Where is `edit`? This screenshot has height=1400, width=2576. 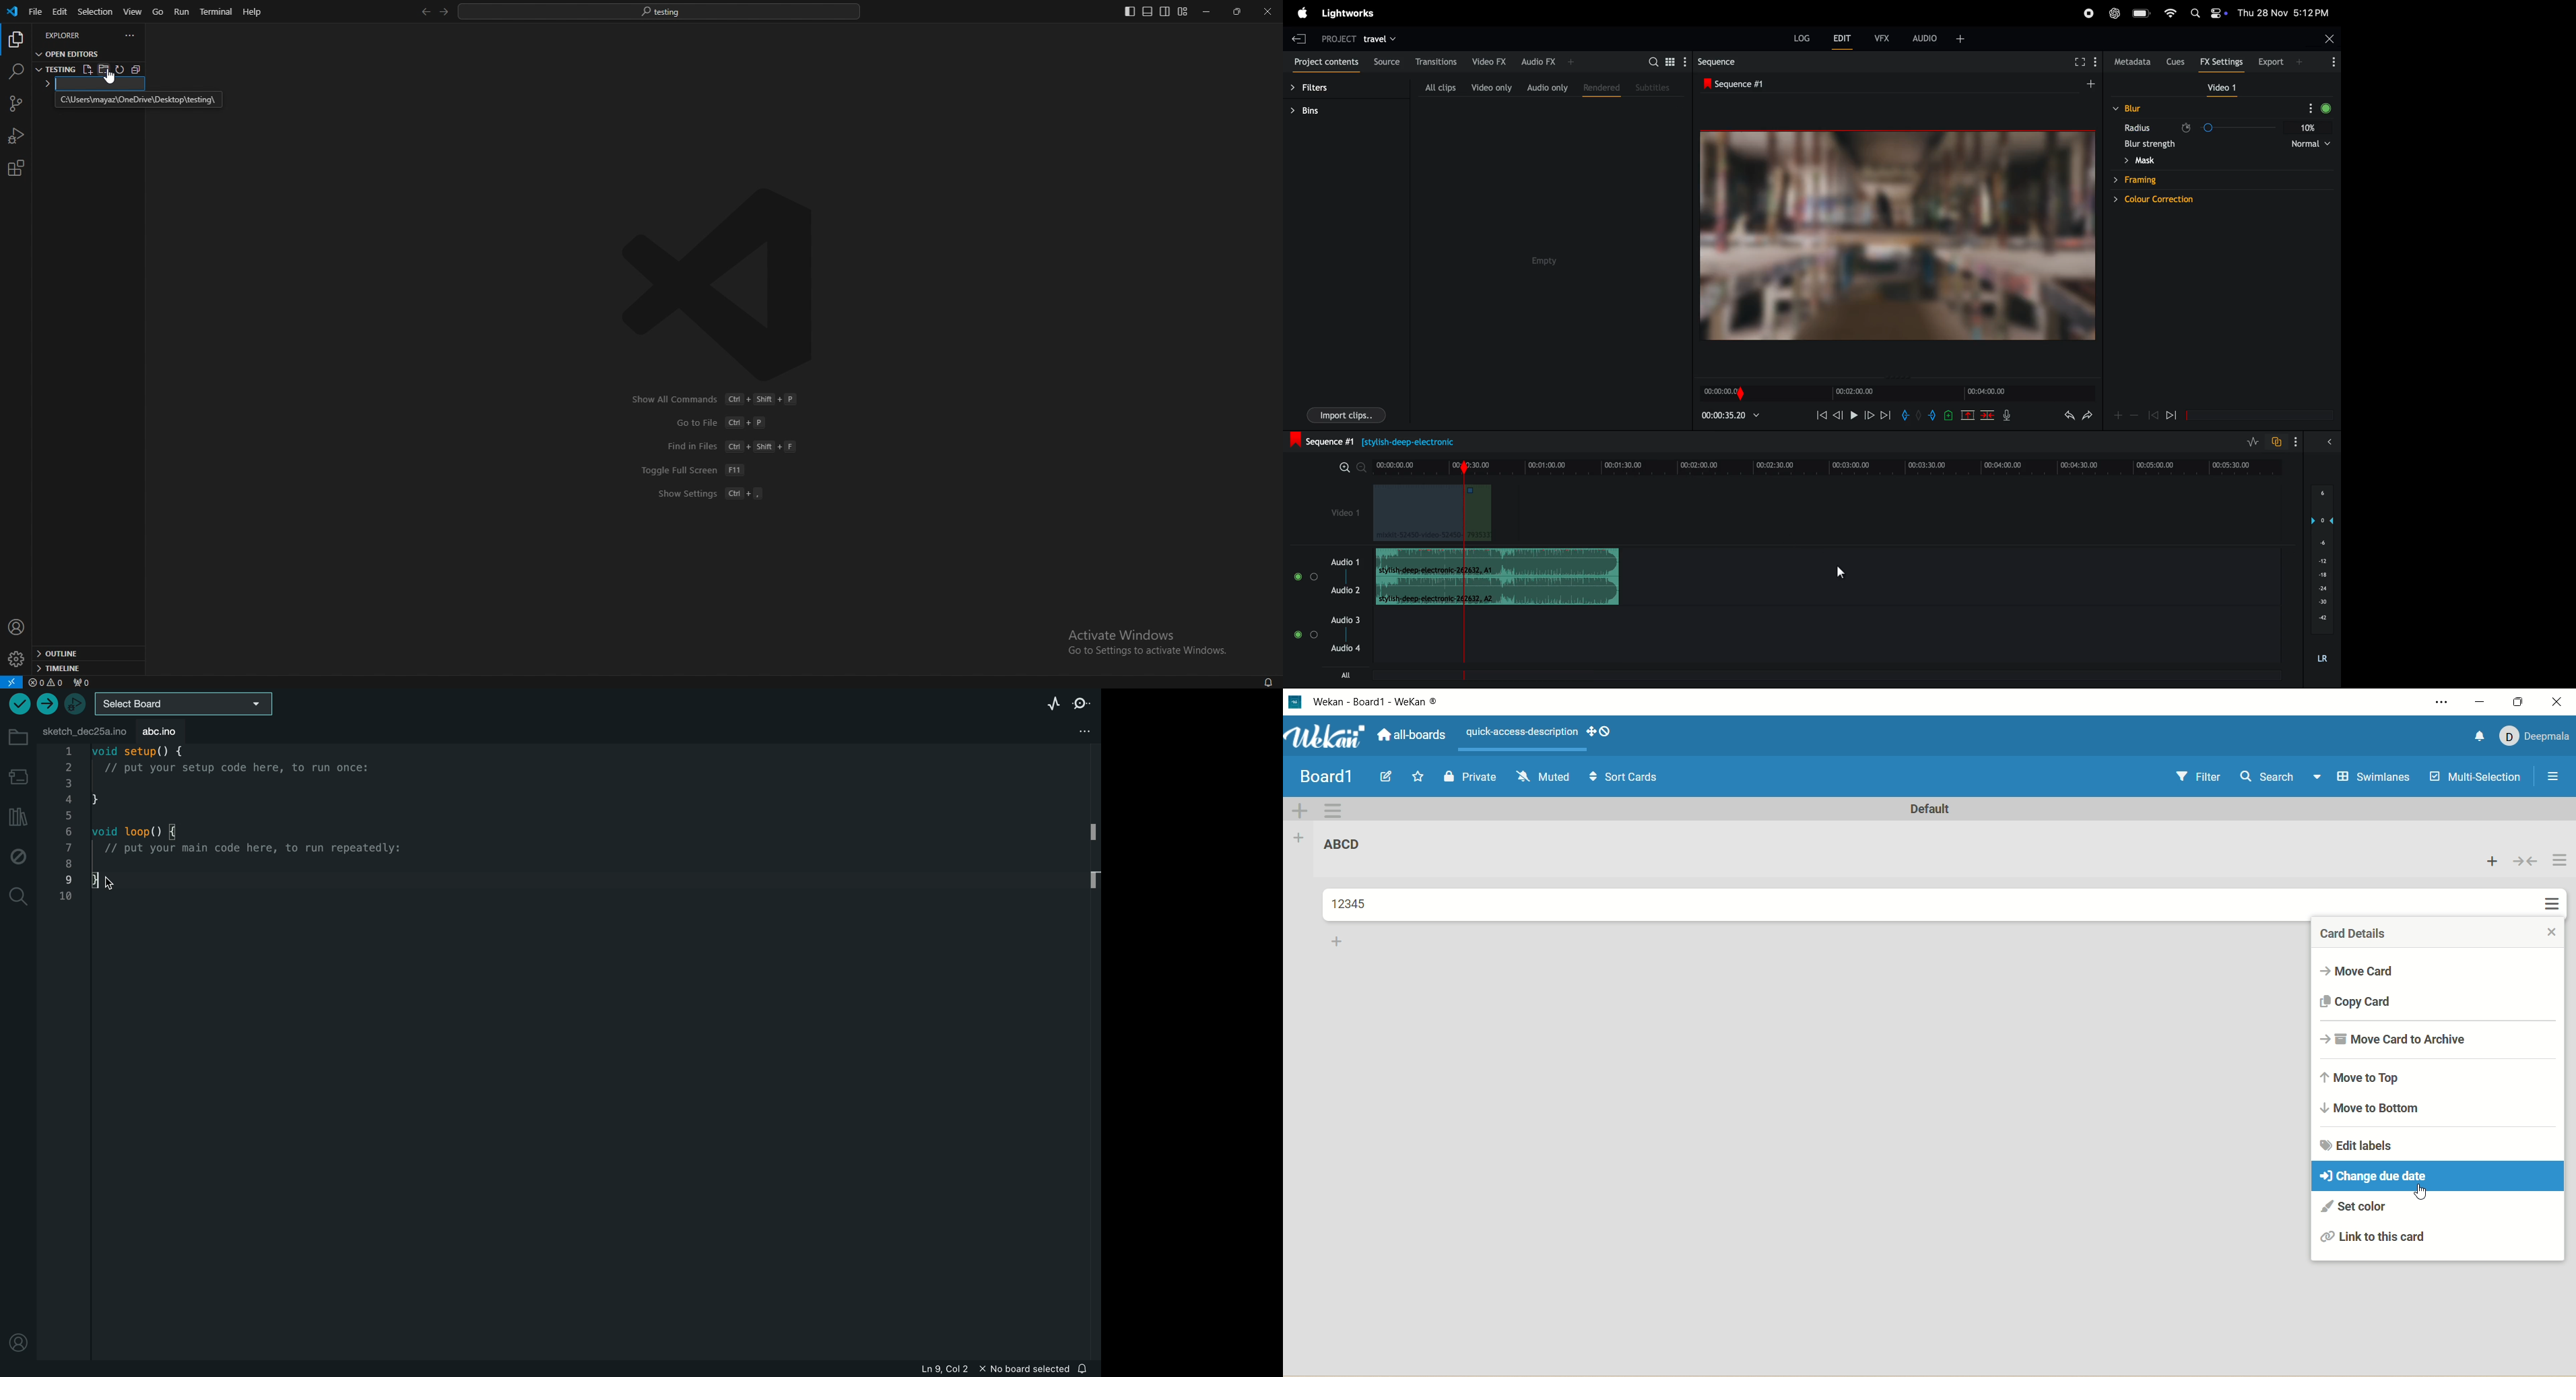
edit is located at coordinates (1389, 777).